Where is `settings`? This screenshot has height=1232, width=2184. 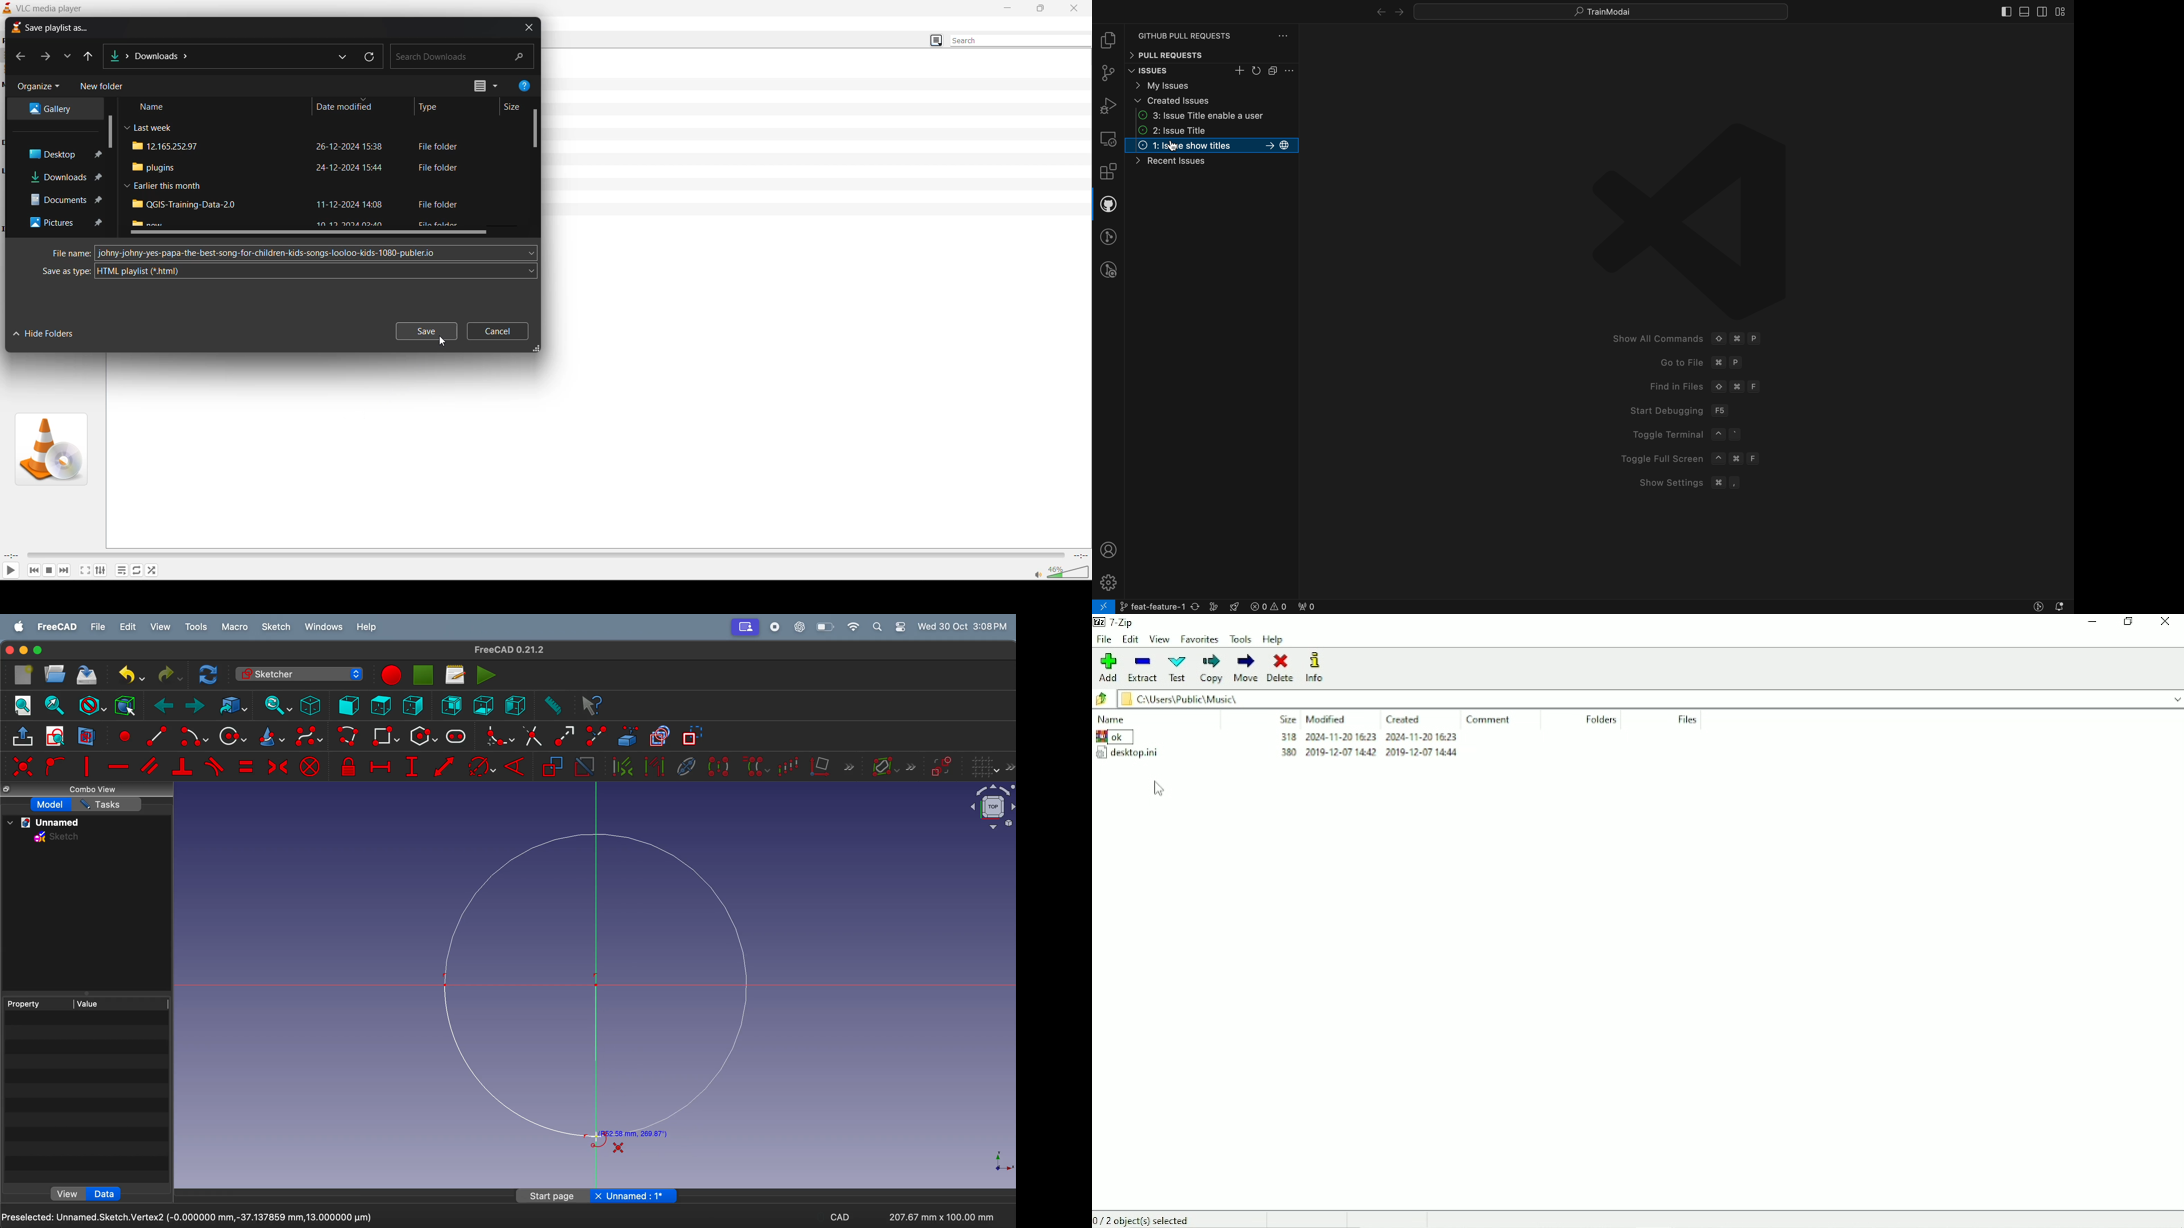
settings is located at coordinates (1290, 71).